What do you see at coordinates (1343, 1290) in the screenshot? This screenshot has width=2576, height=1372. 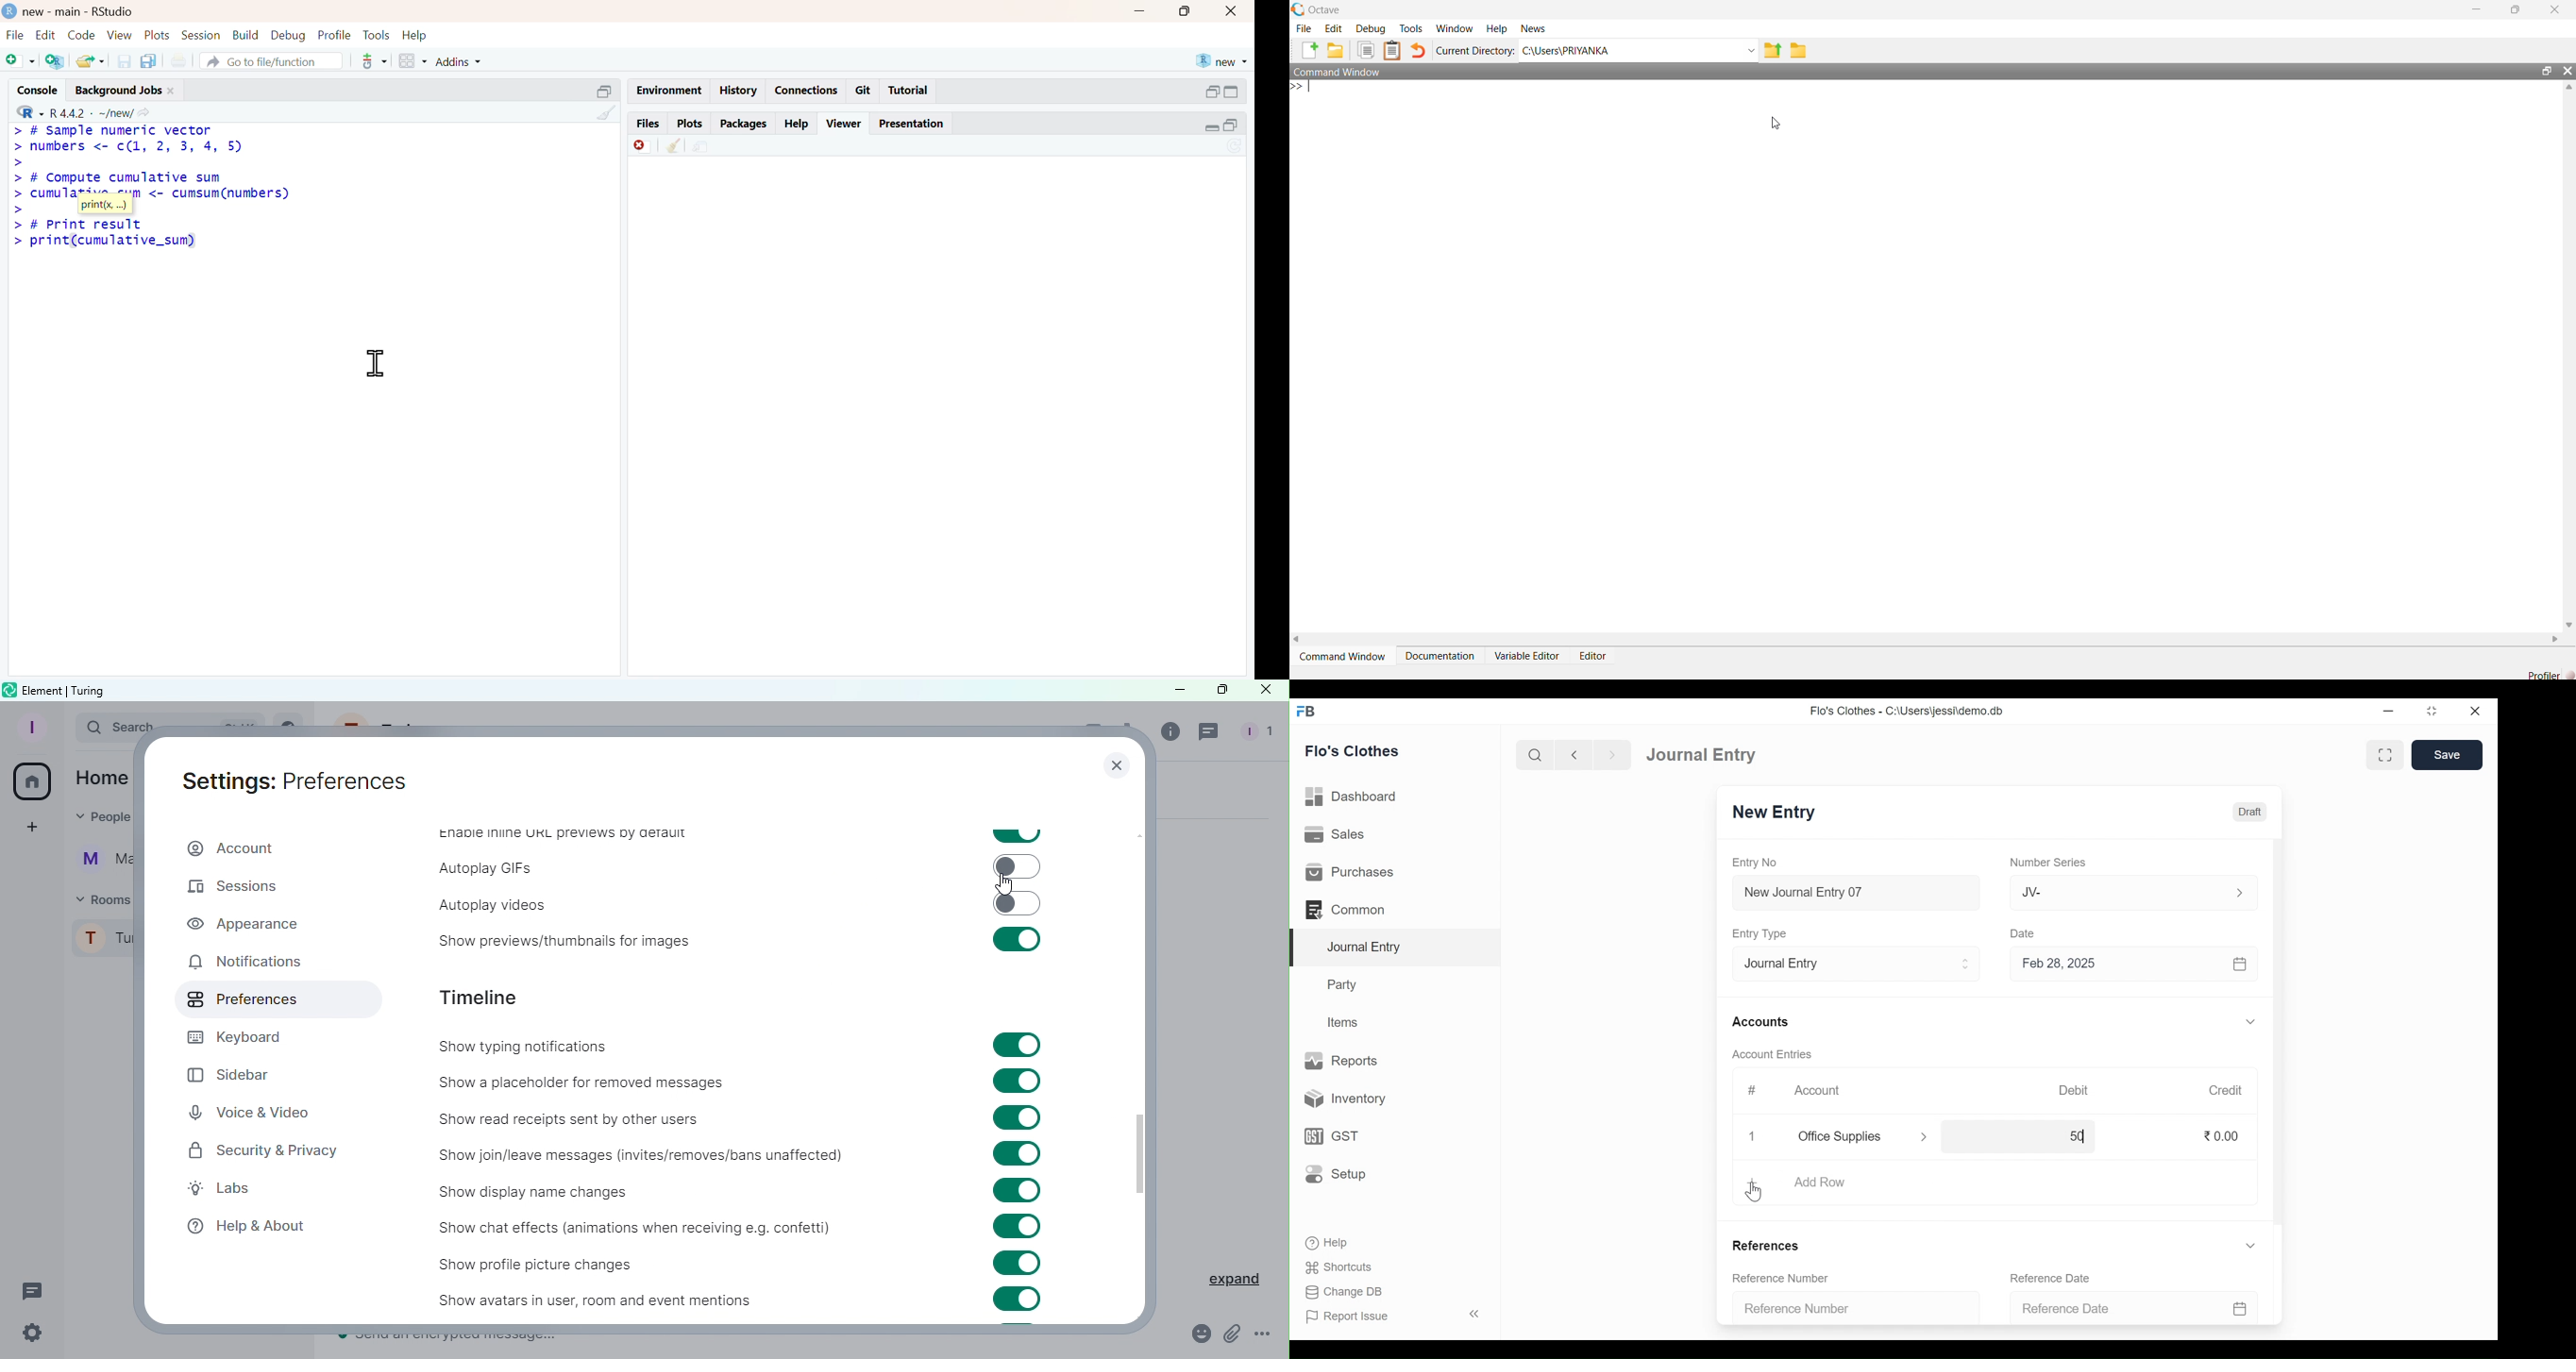 I see `Change DB` at bounding box center [1343, 1290].